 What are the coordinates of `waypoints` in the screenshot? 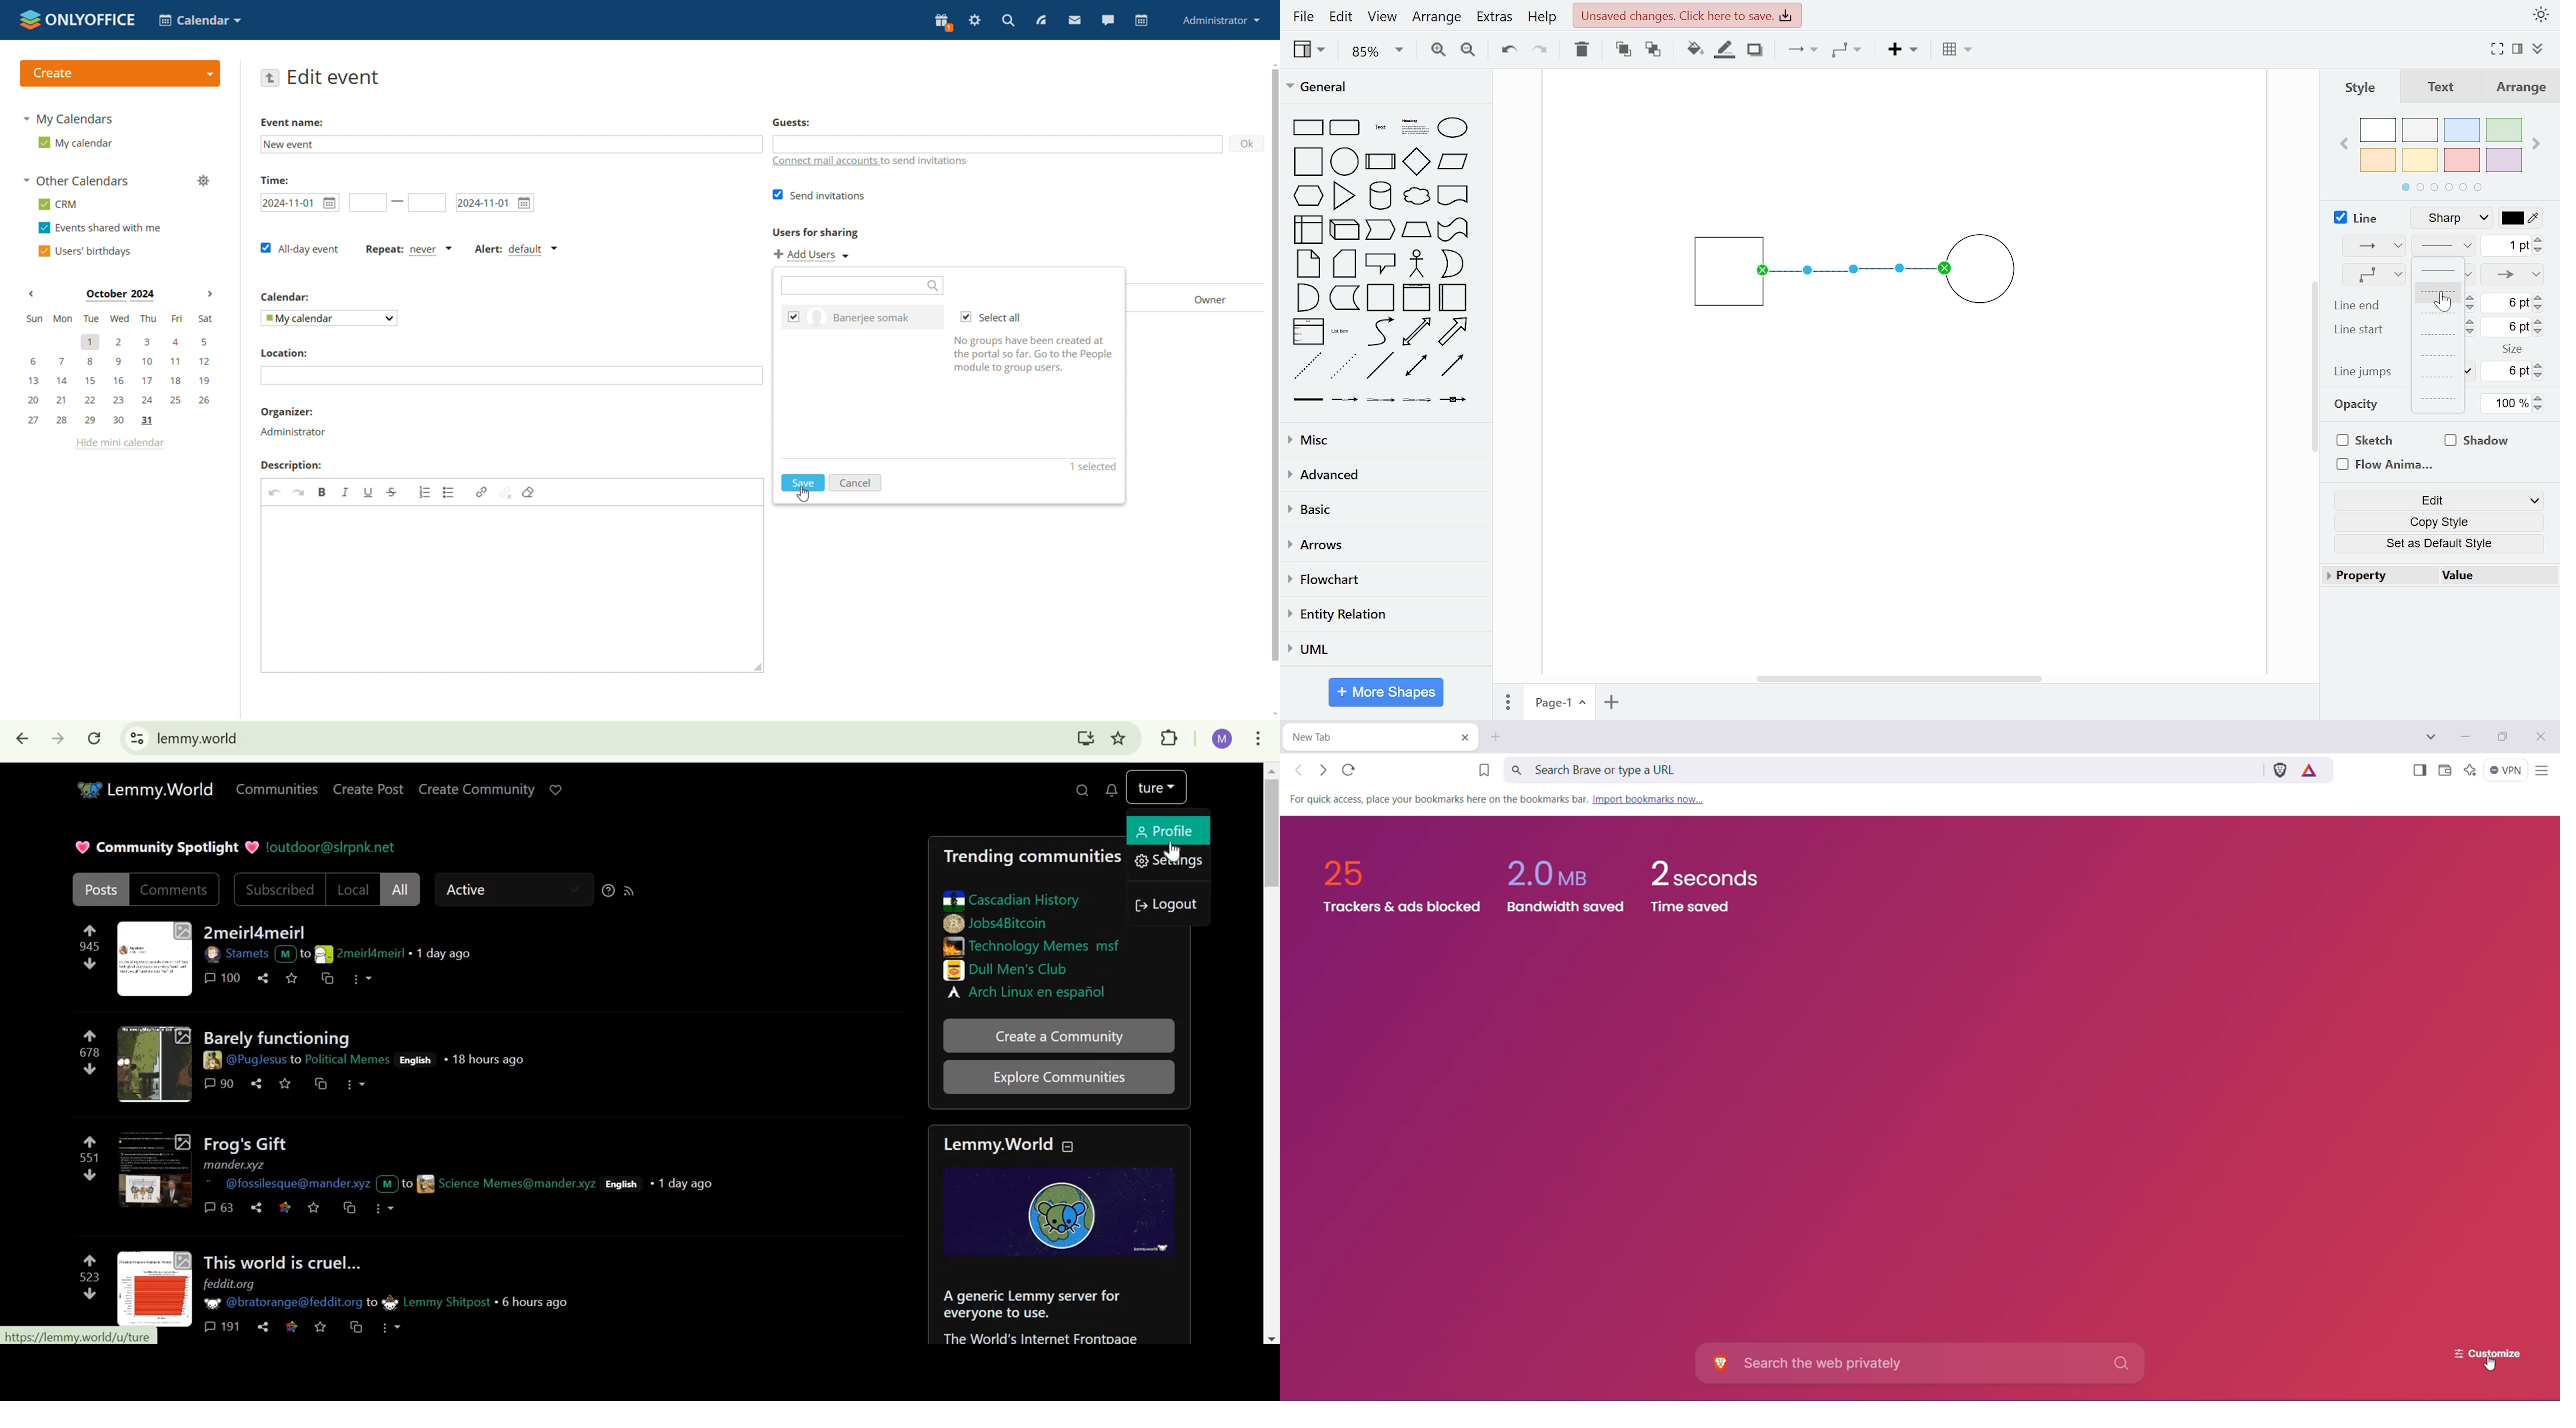 It's located at (1852, 50).